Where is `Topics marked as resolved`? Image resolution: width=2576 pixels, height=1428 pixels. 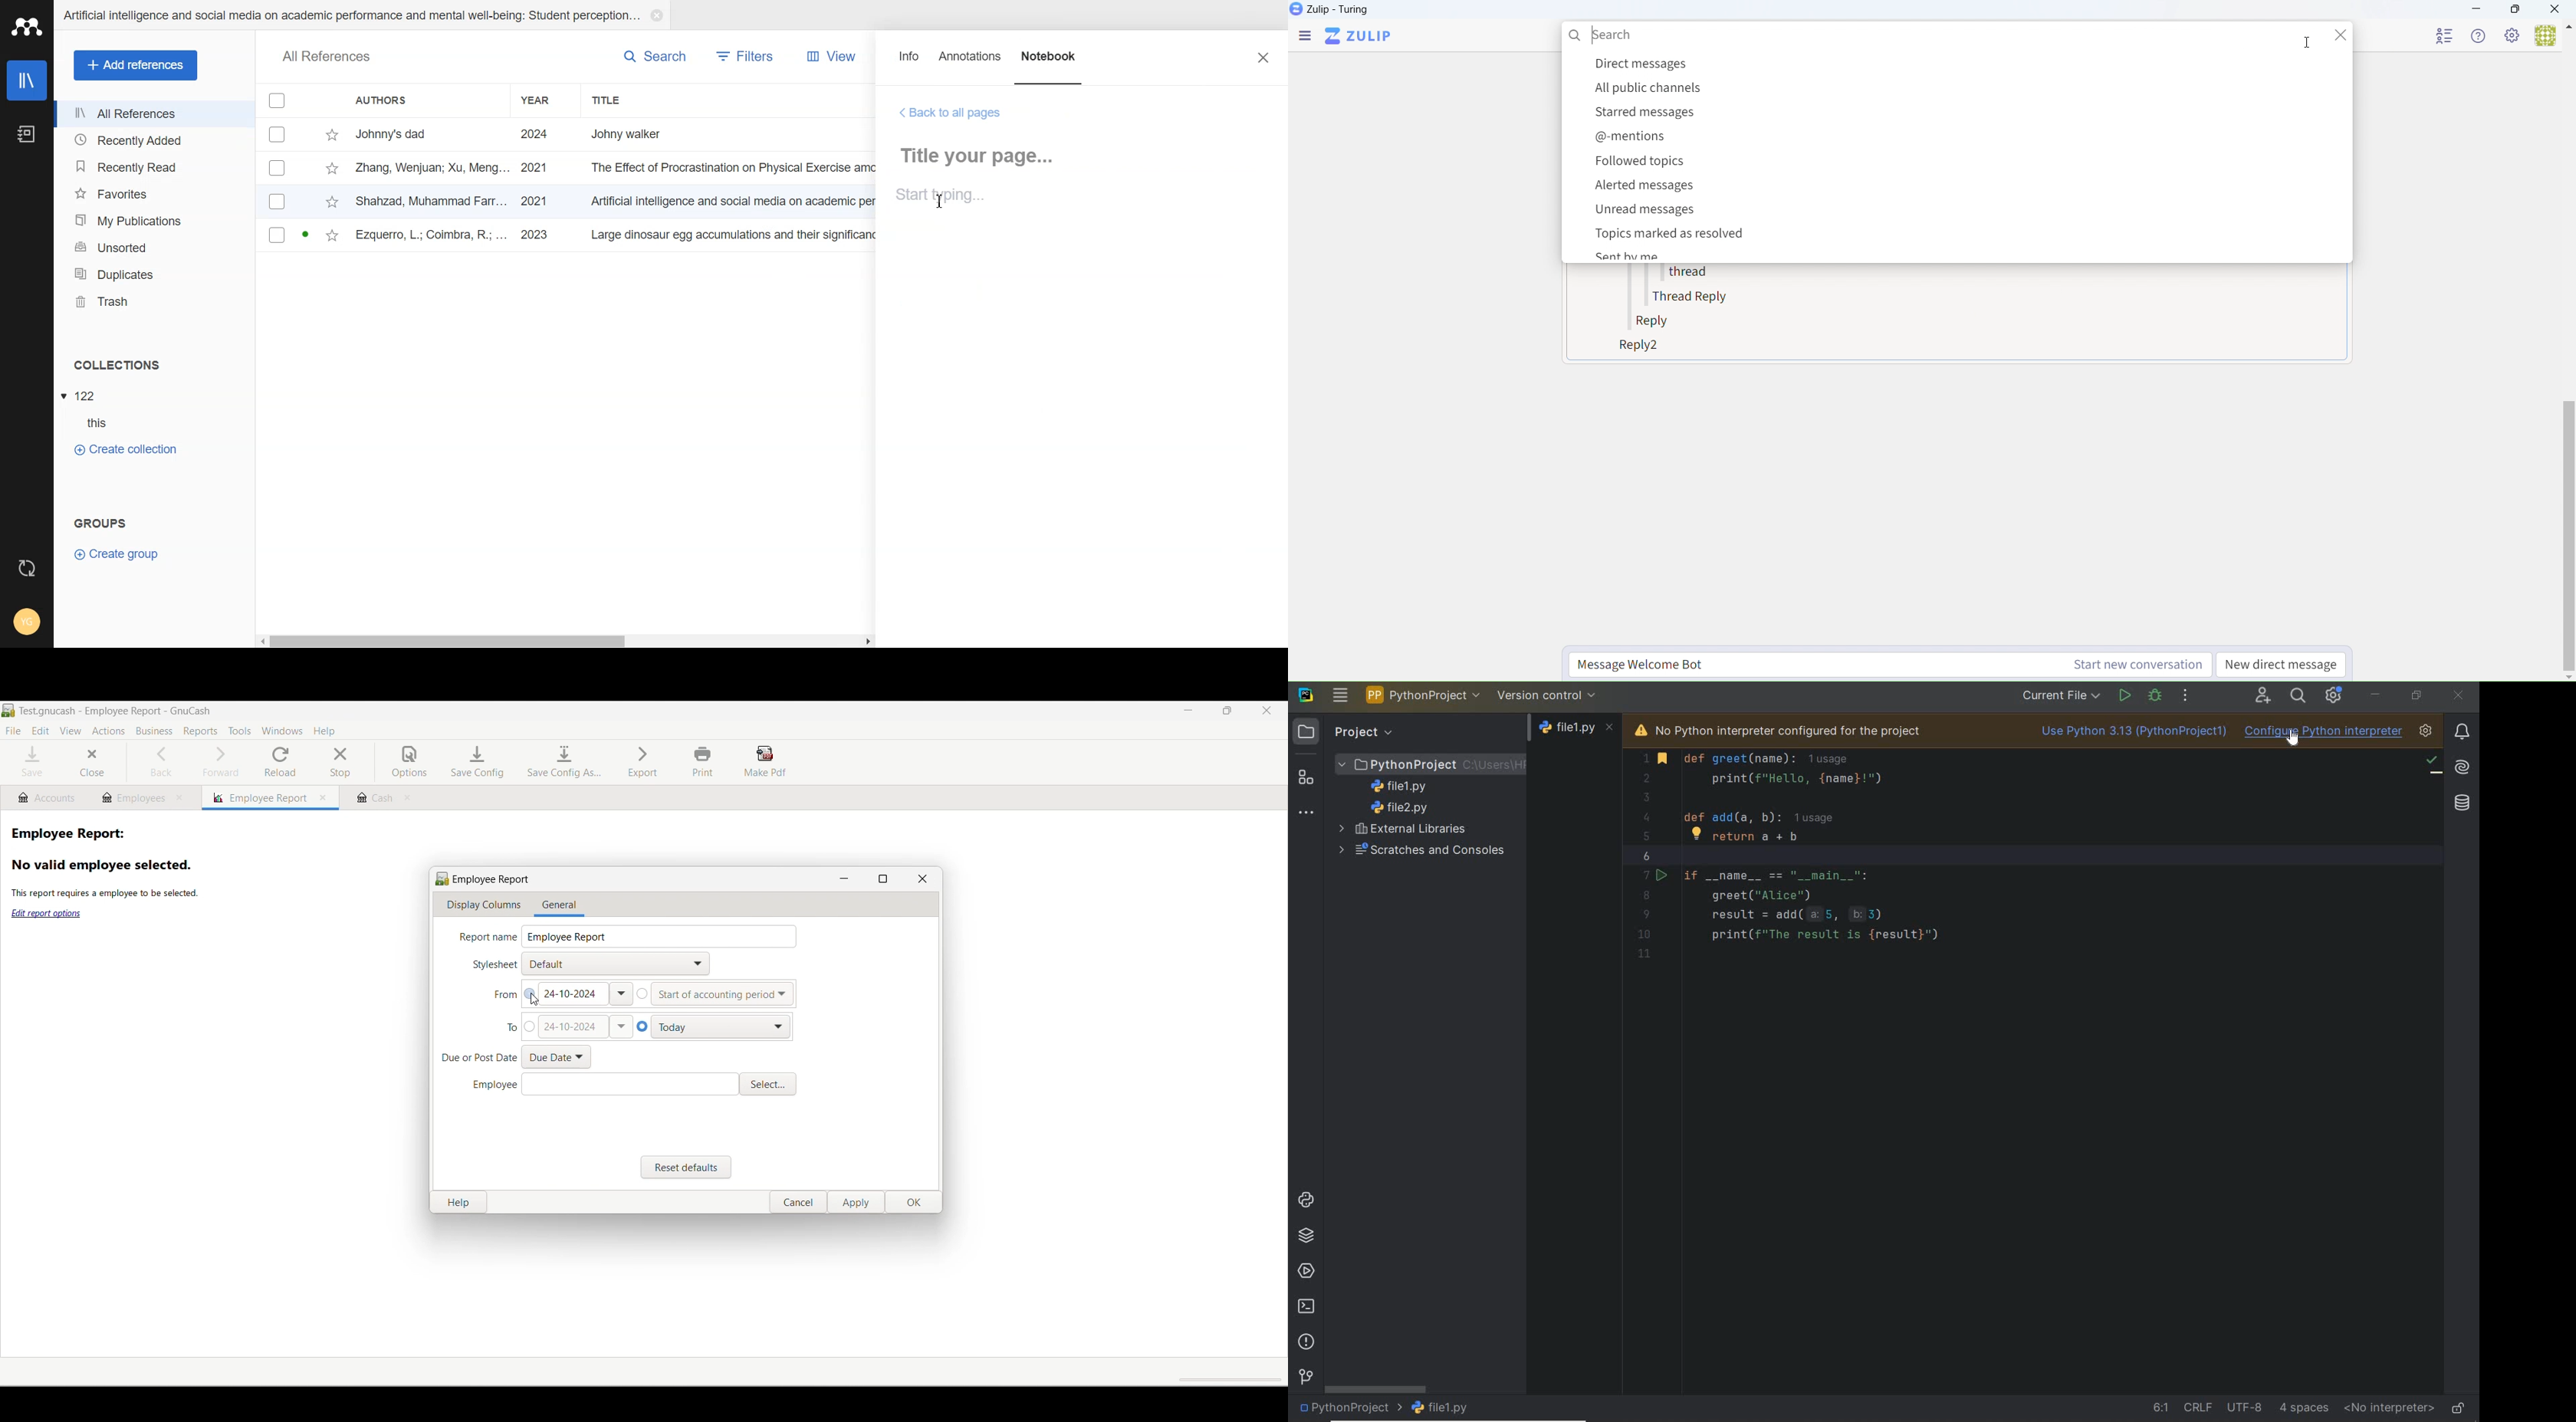
Topics marked as resolved is located at coordinates (1673, 234).